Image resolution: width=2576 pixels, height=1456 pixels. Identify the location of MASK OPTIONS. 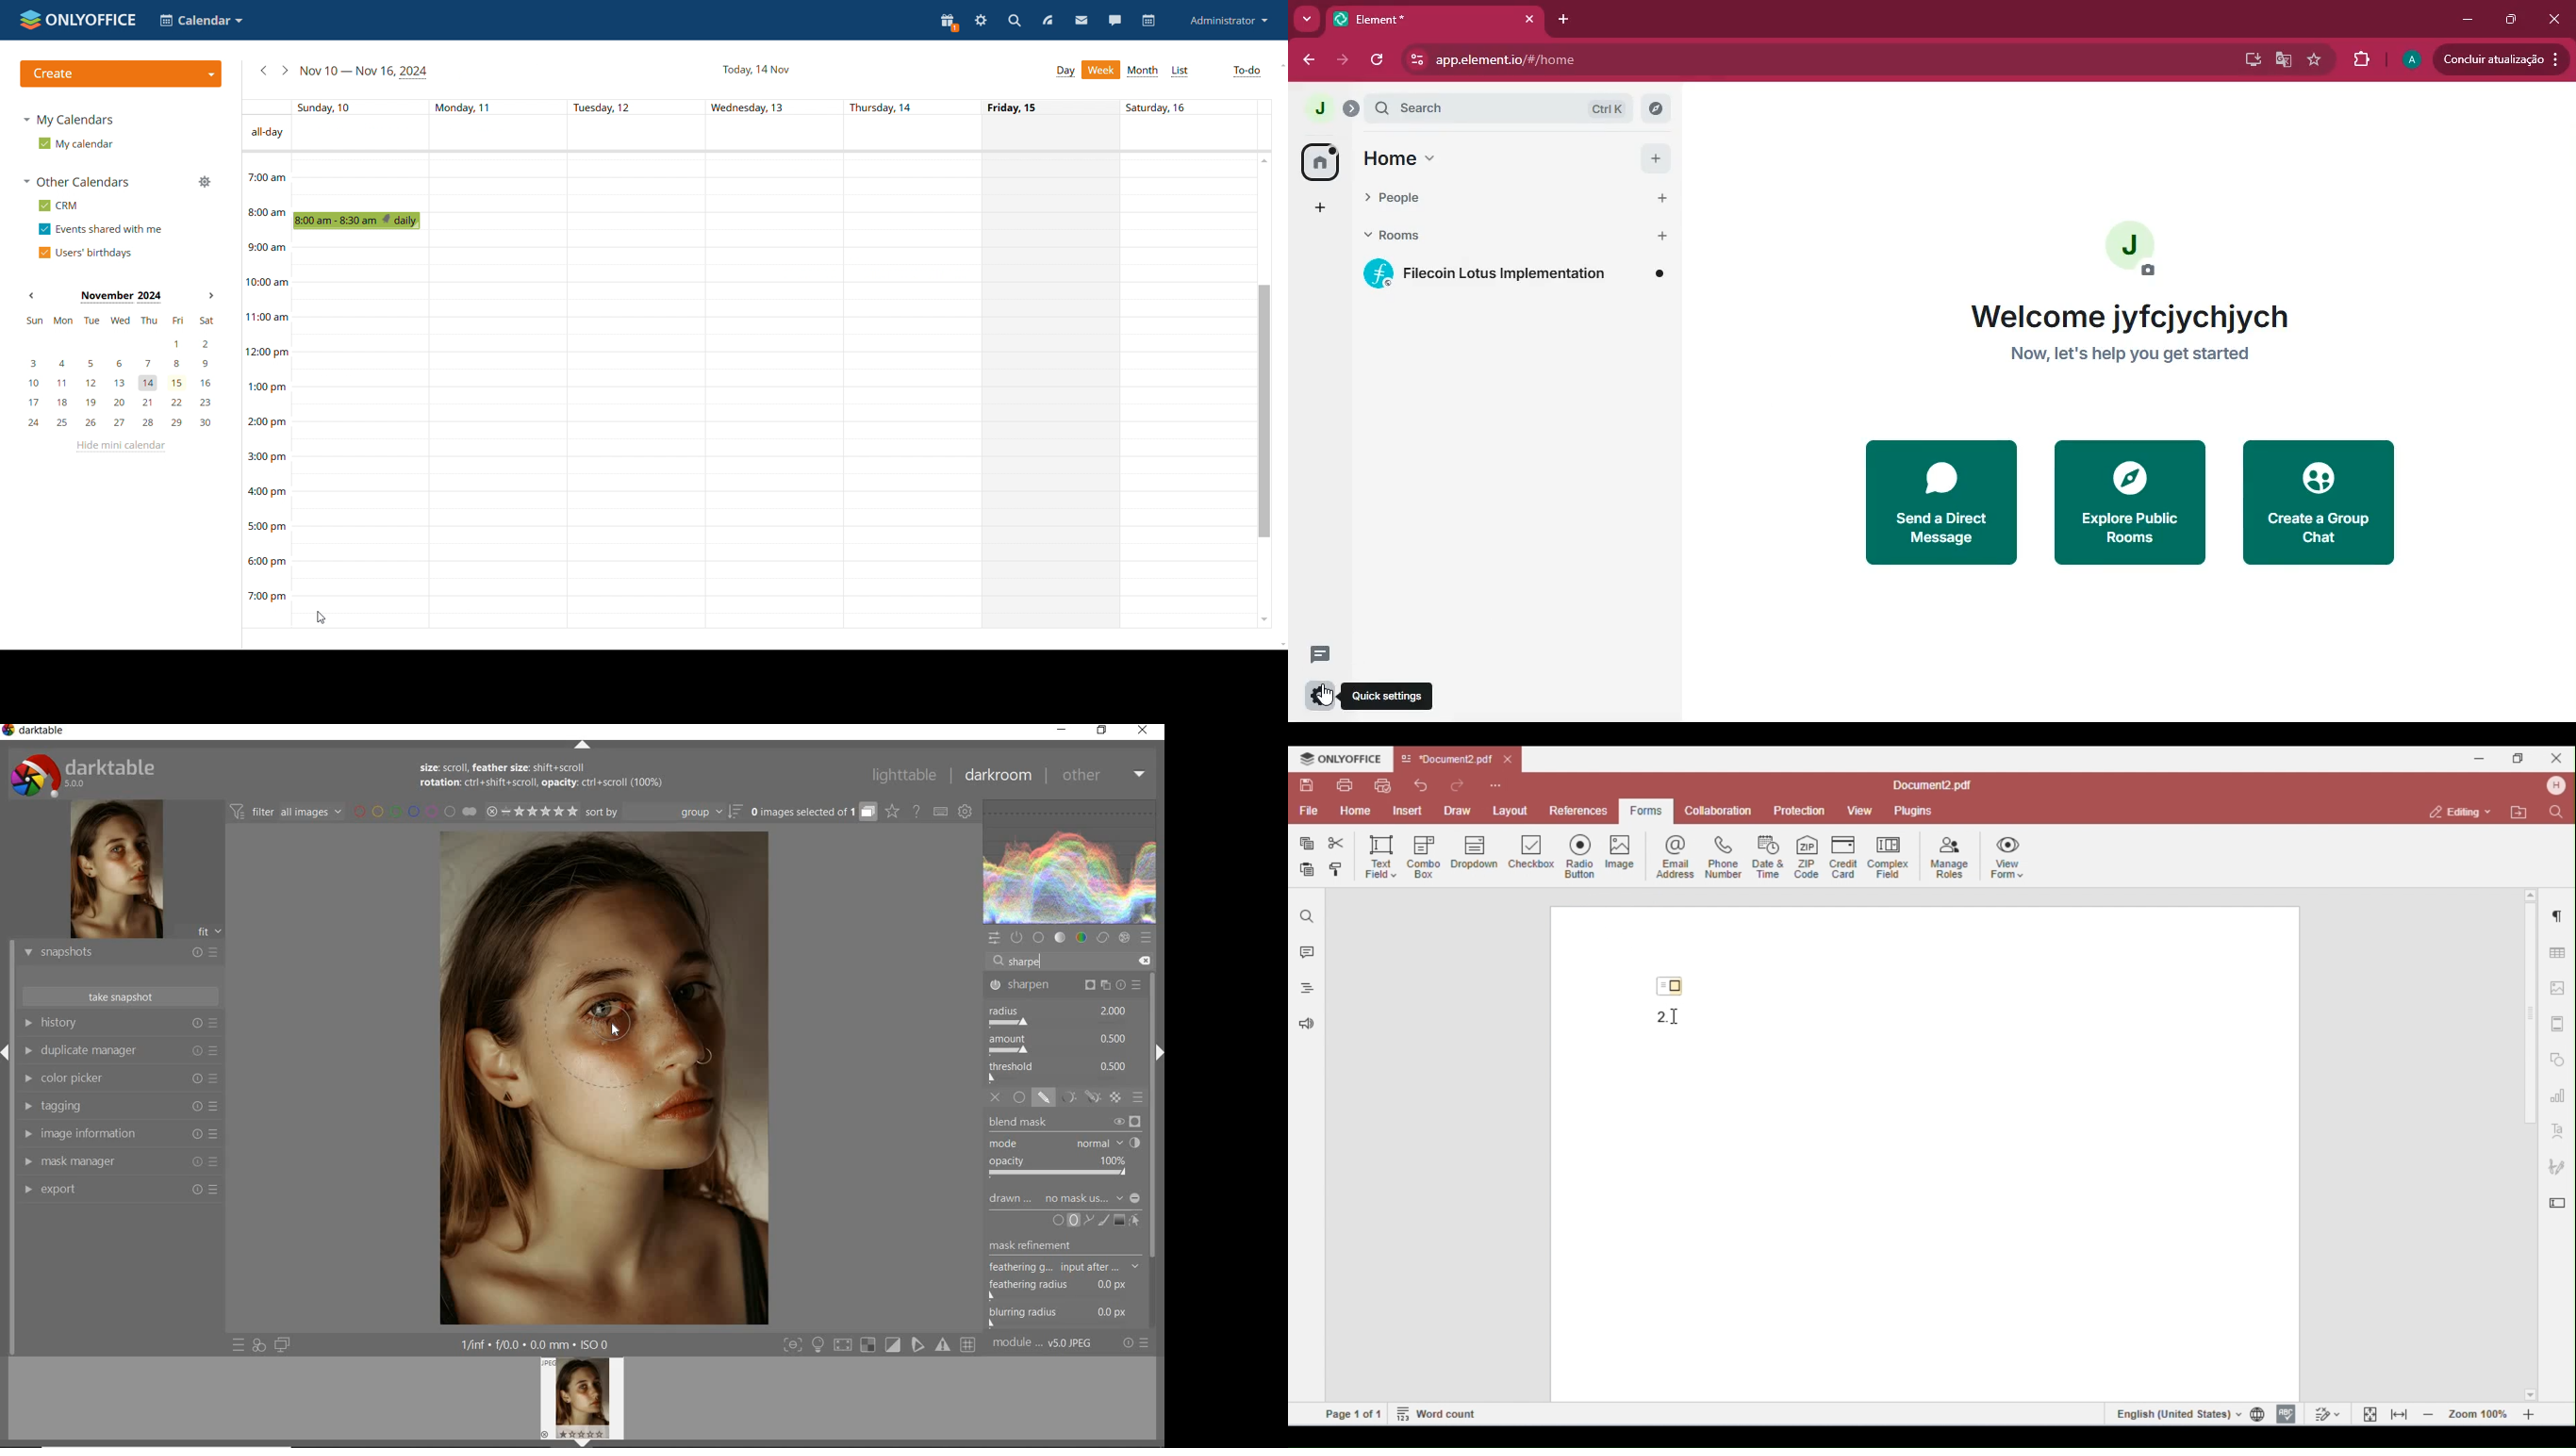
(1078, 1098).